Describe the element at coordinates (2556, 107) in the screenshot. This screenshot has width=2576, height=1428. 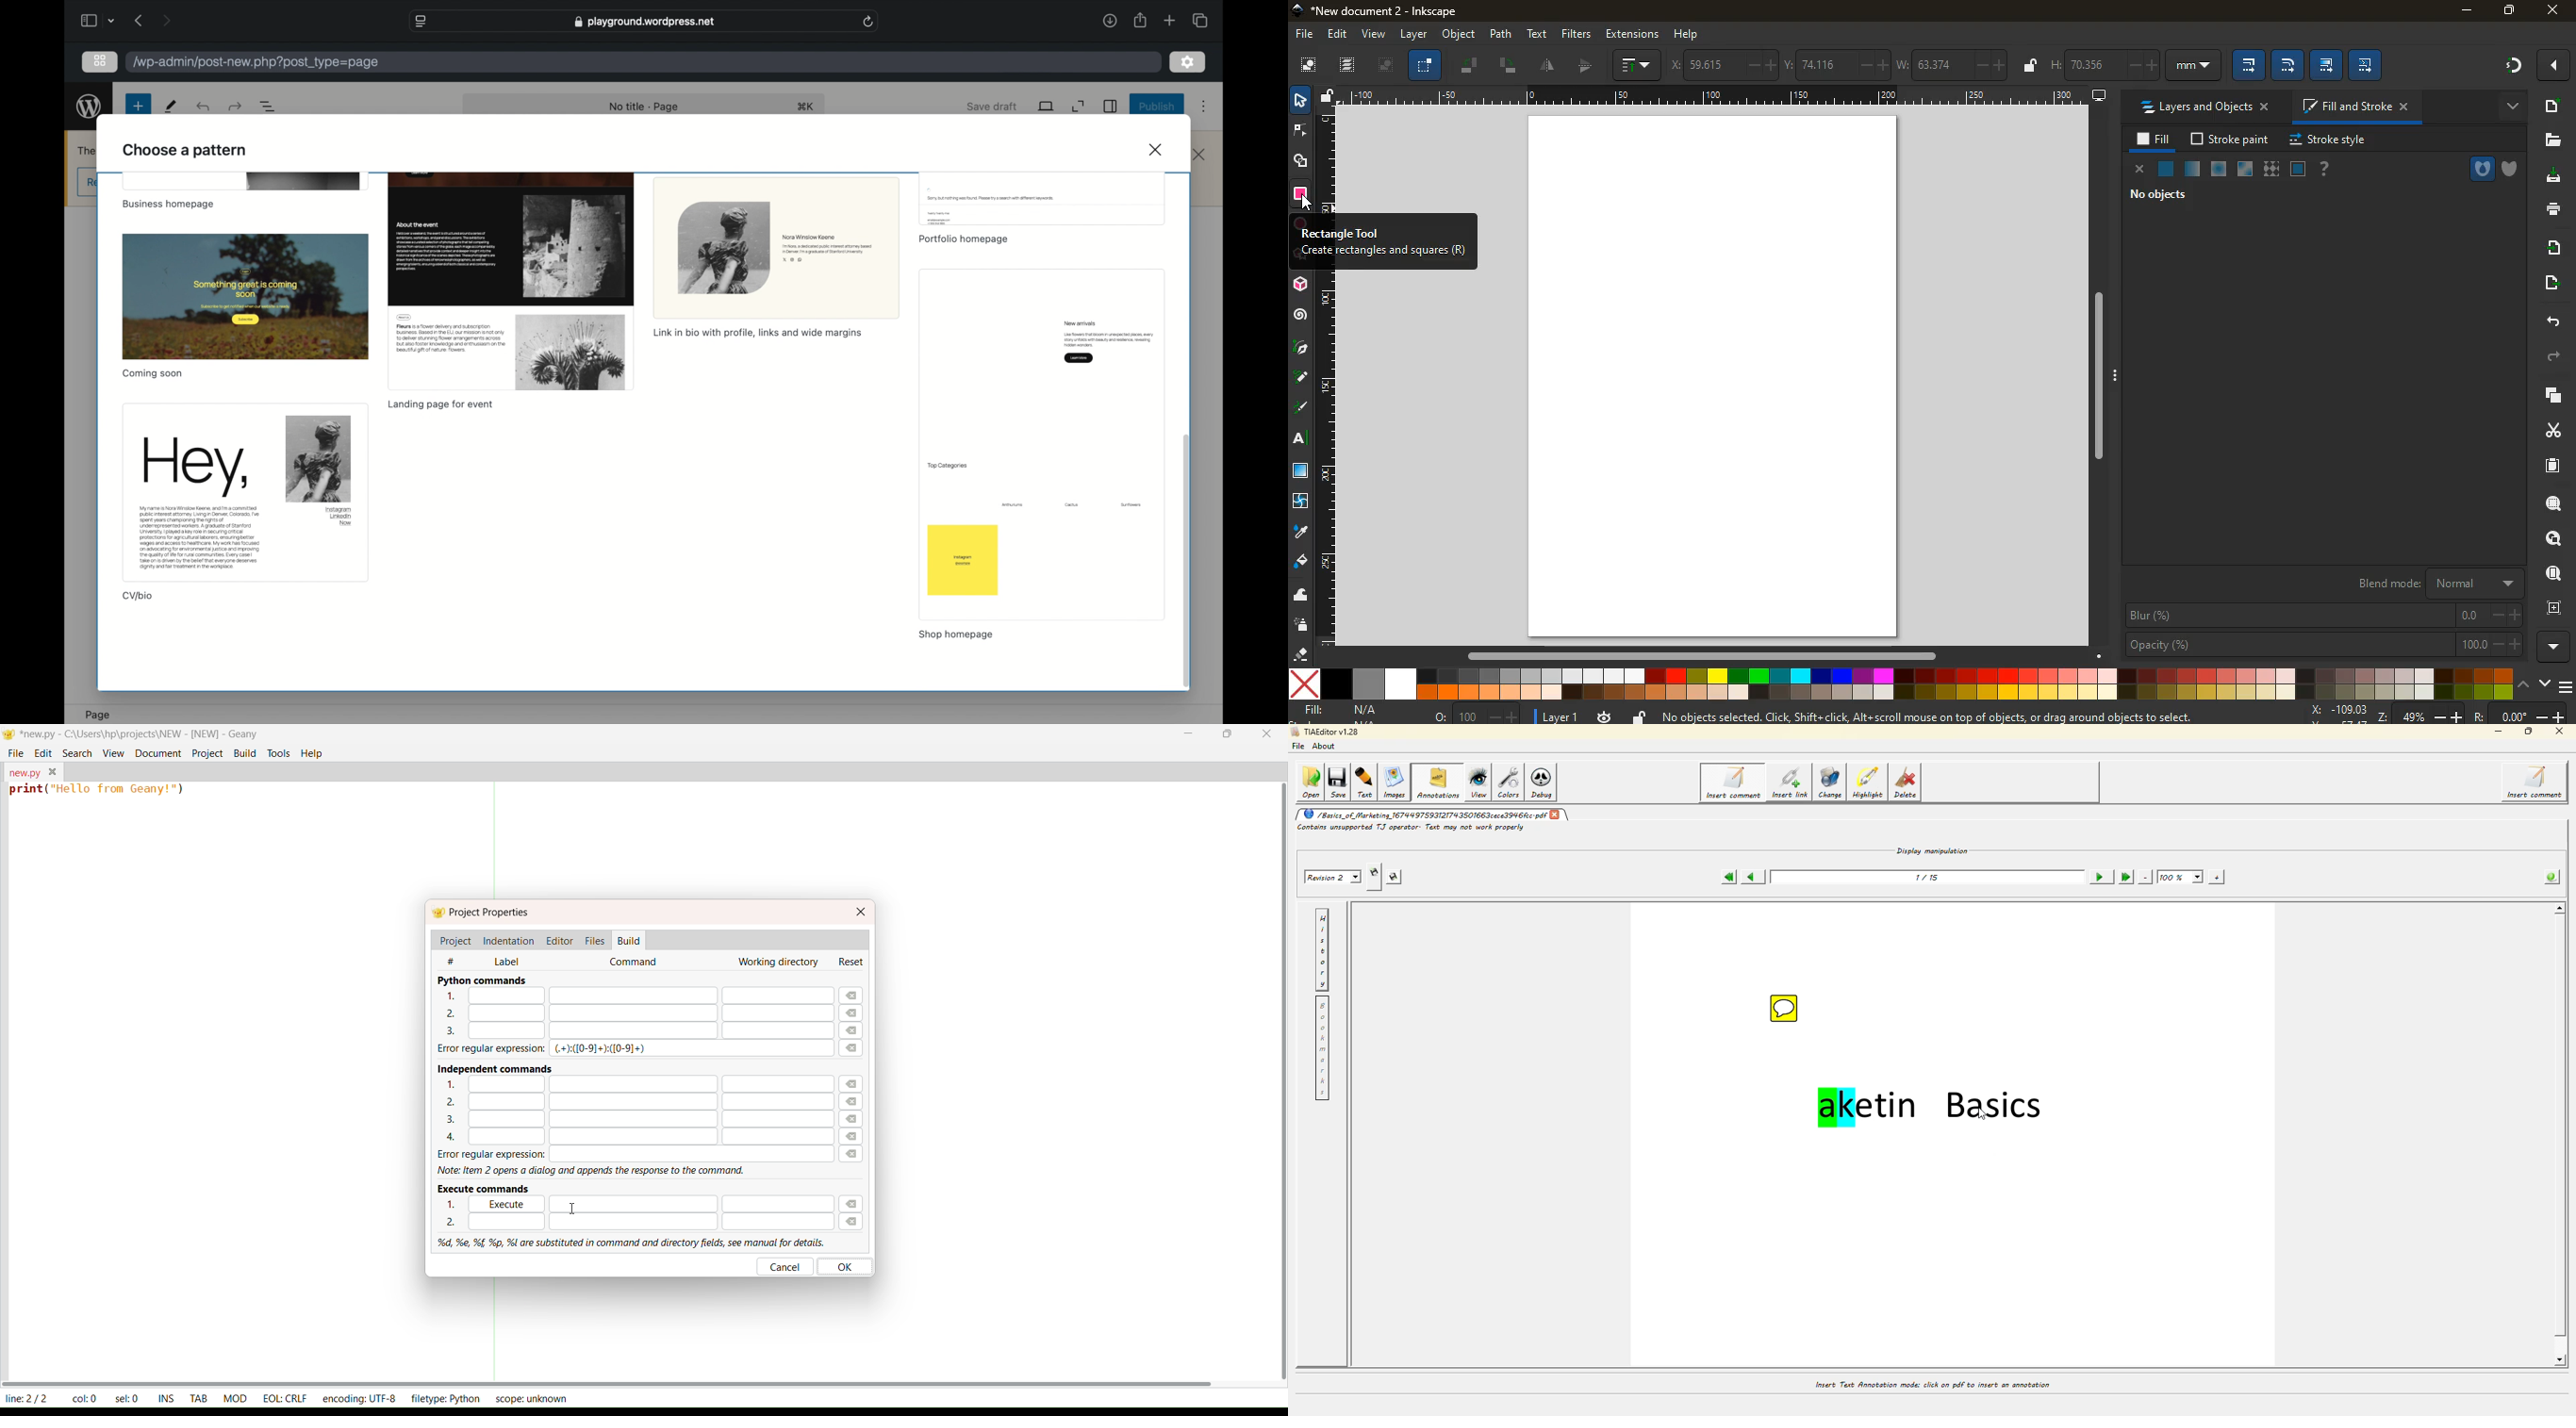
I see `new` at that location.